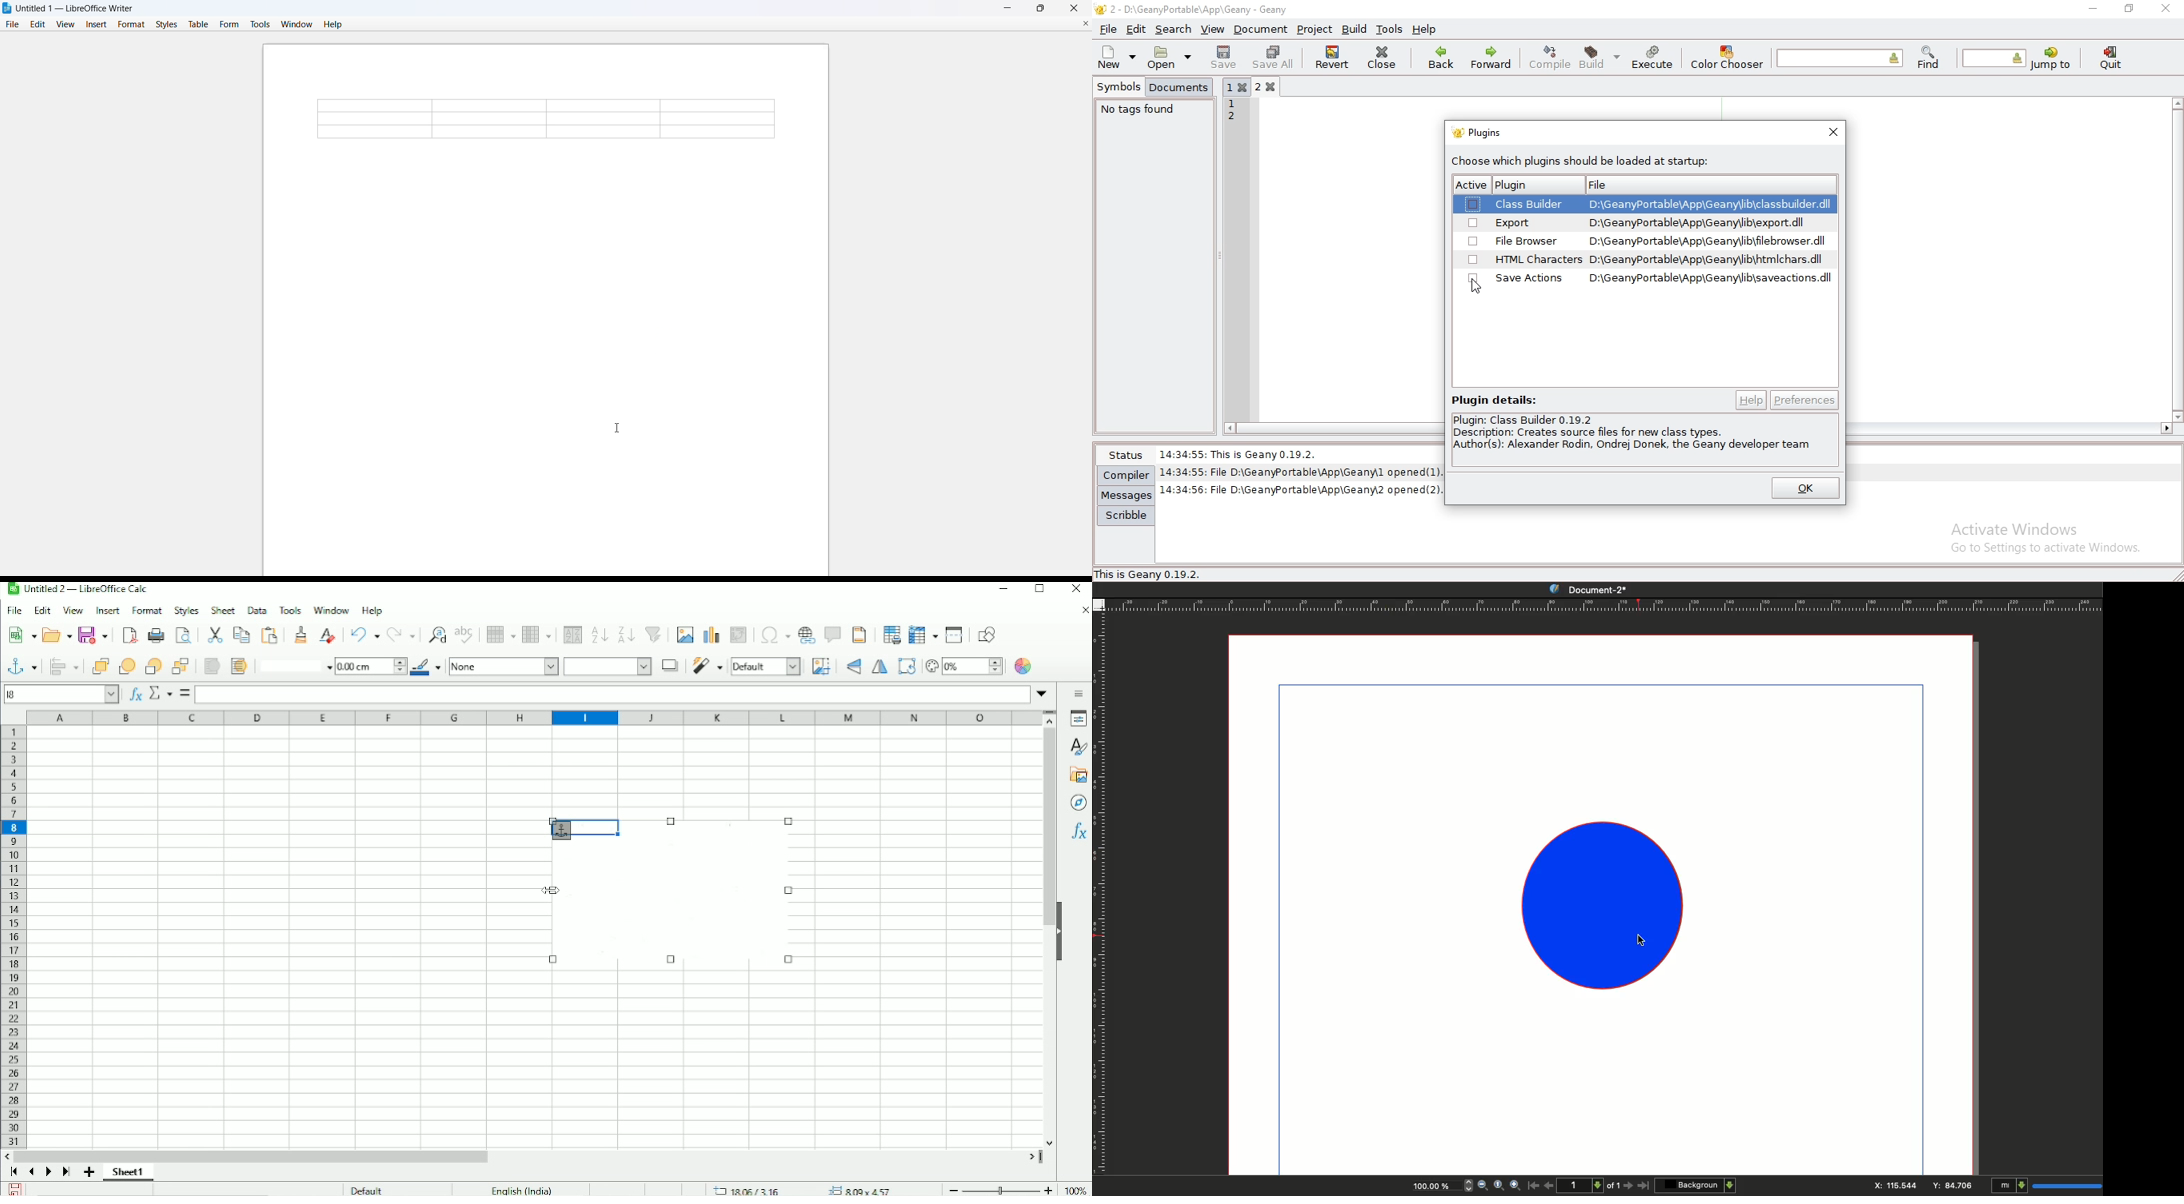 The image size is (2184, 1204). Describe the element at coordinates (334, 24) in the screenshot. I see `help` at that location.